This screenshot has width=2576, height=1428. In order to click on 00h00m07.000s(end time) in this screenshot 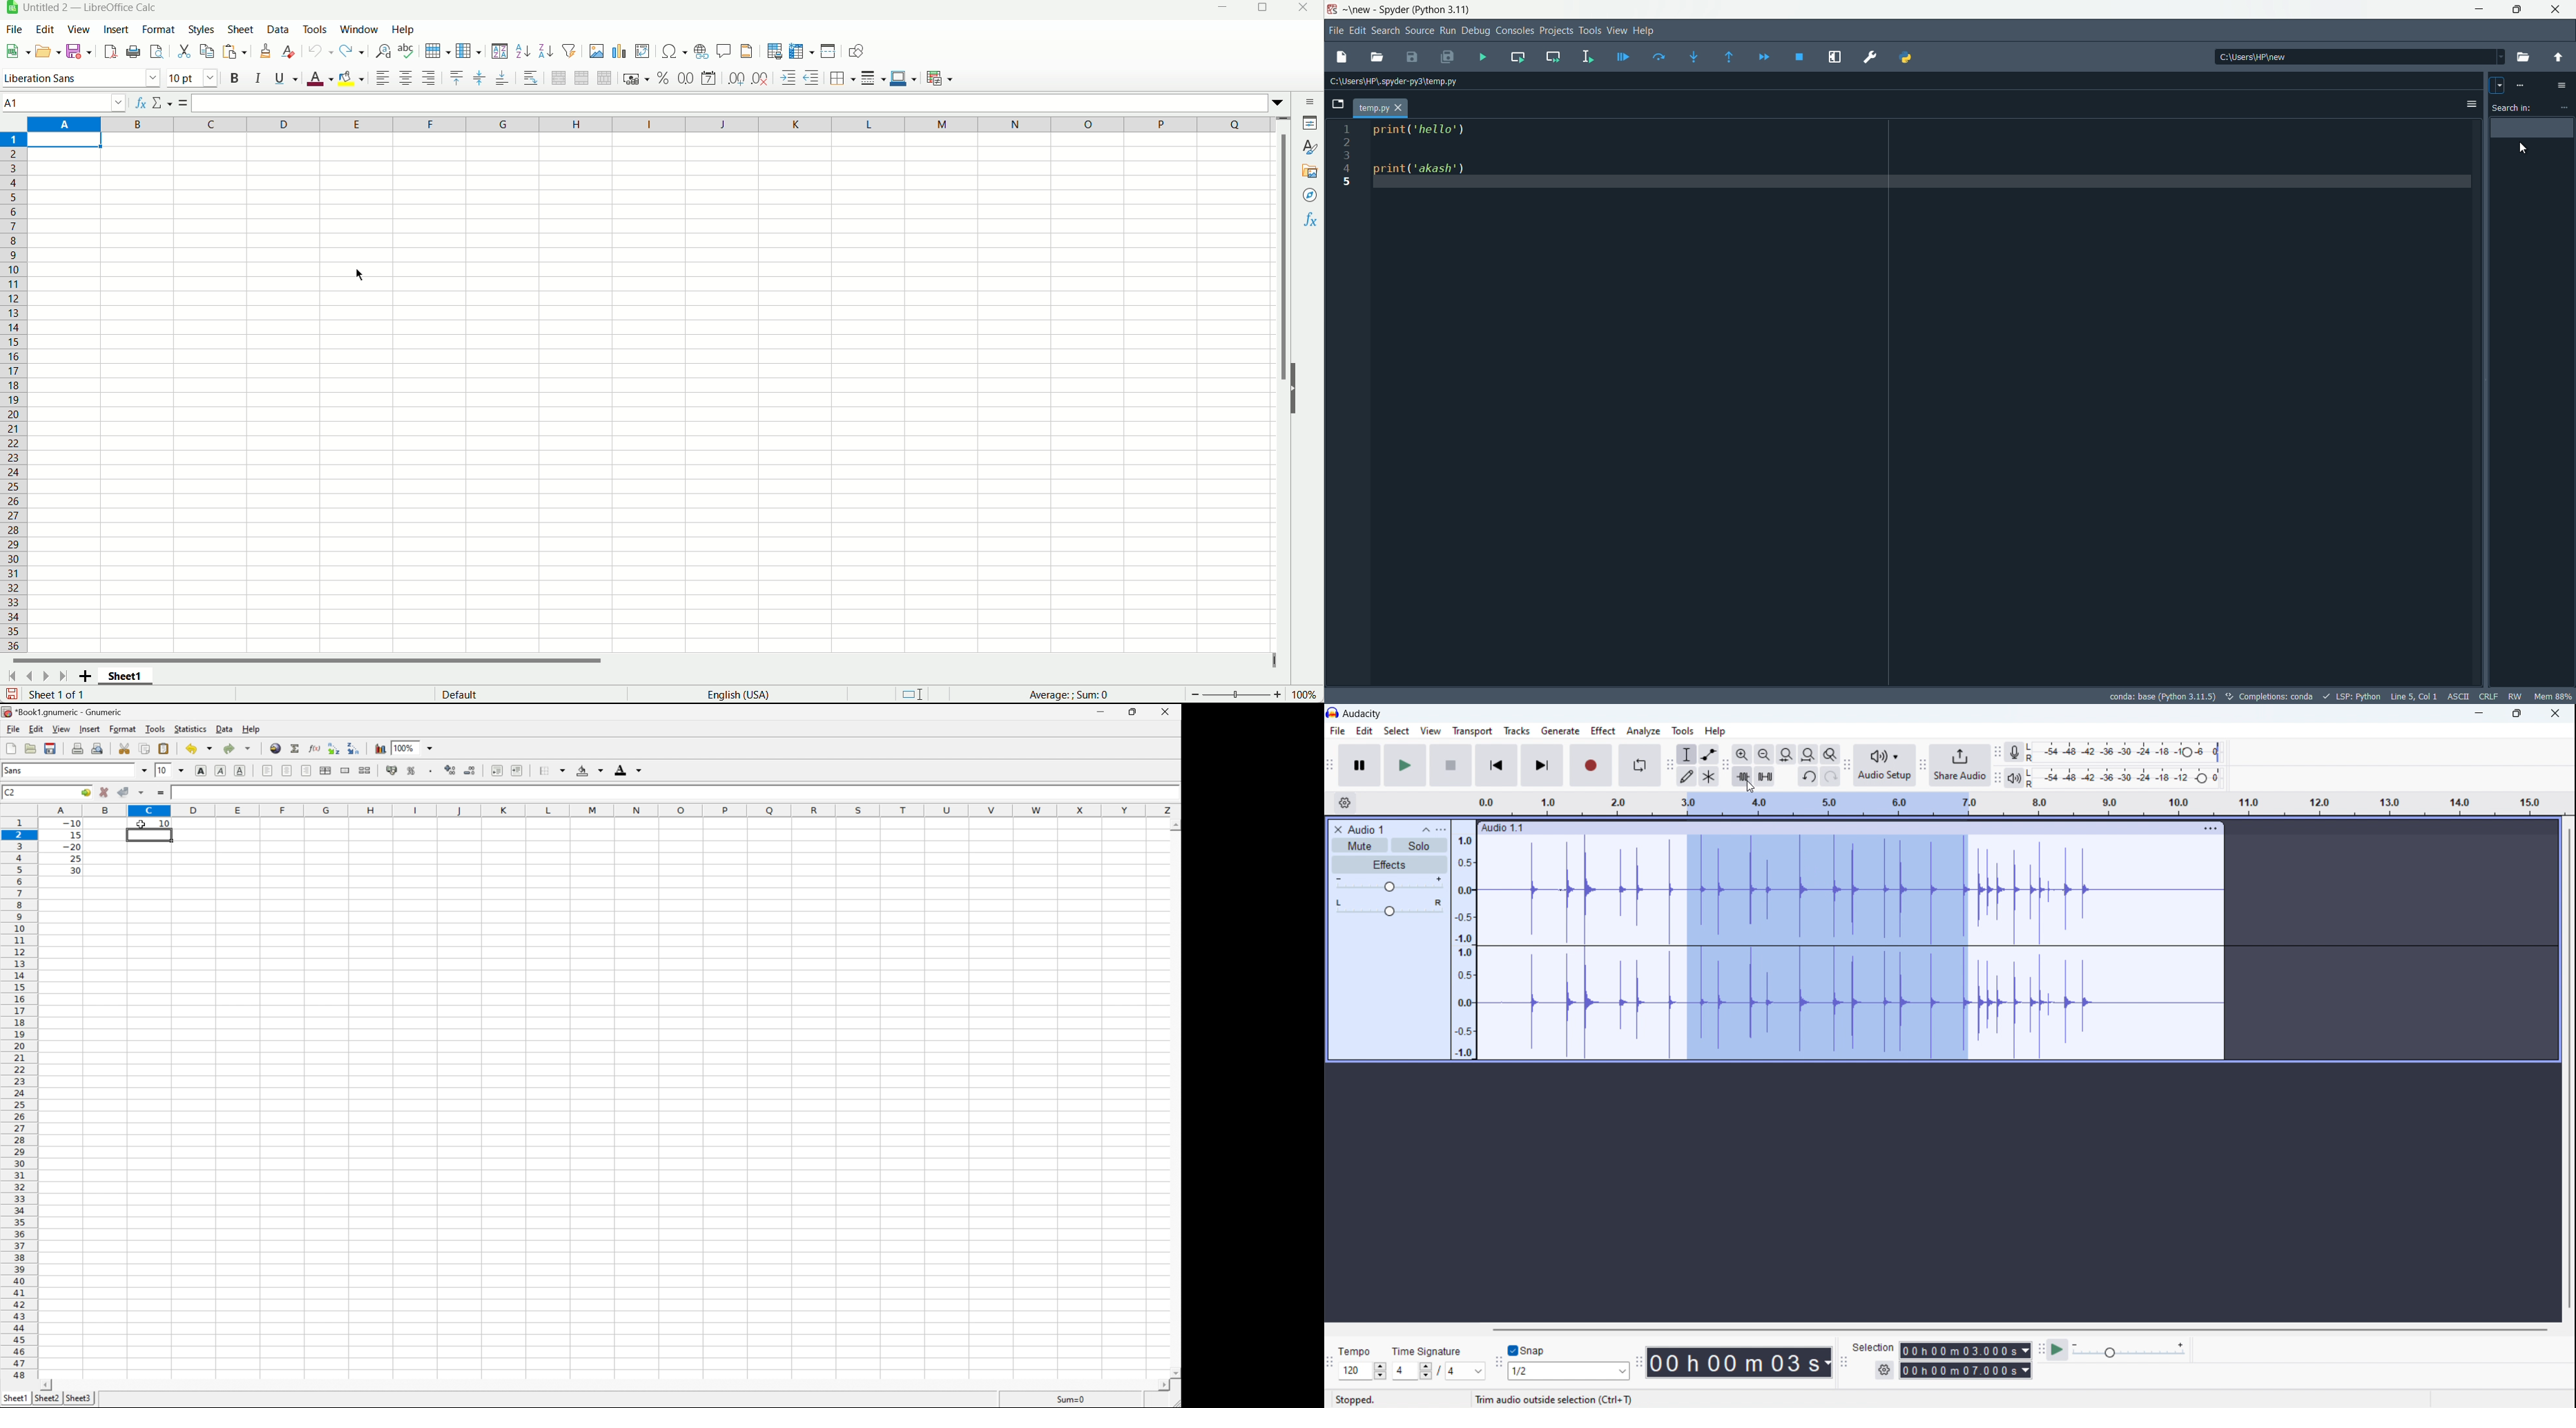, I will do `click(1965, 1370)`.